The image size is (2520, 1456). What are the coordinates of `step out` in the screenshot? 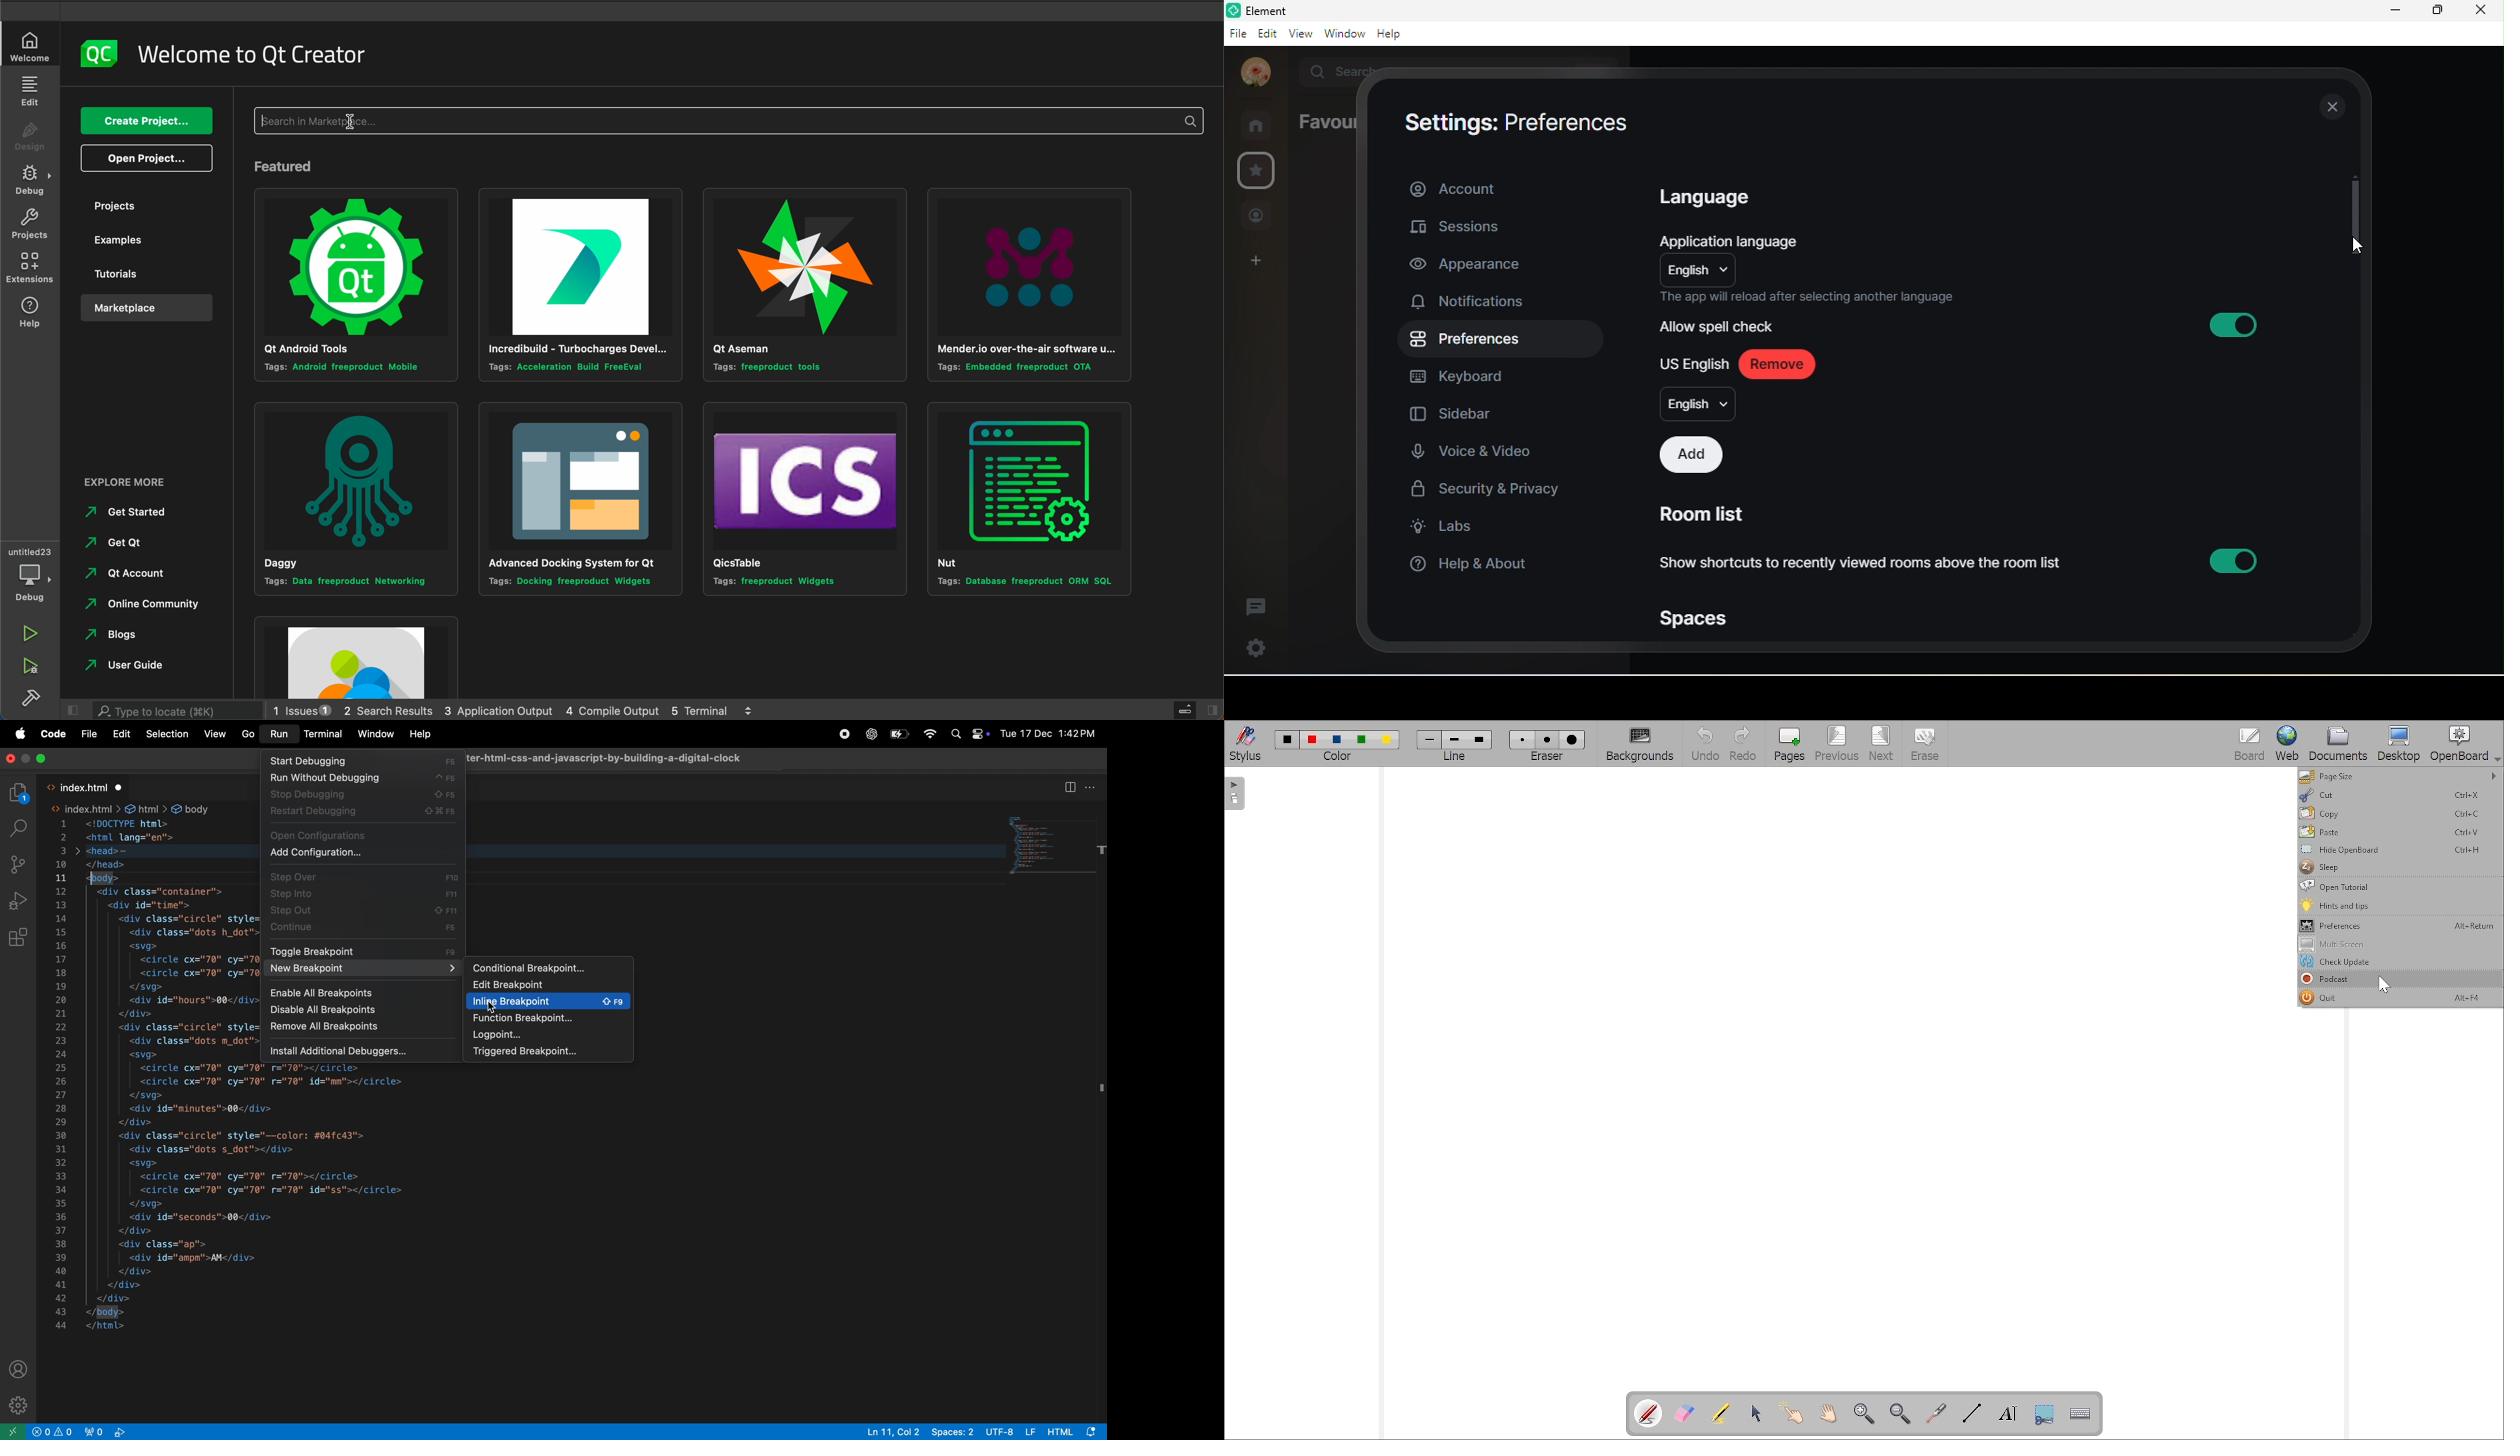 It's located at (360, 910).